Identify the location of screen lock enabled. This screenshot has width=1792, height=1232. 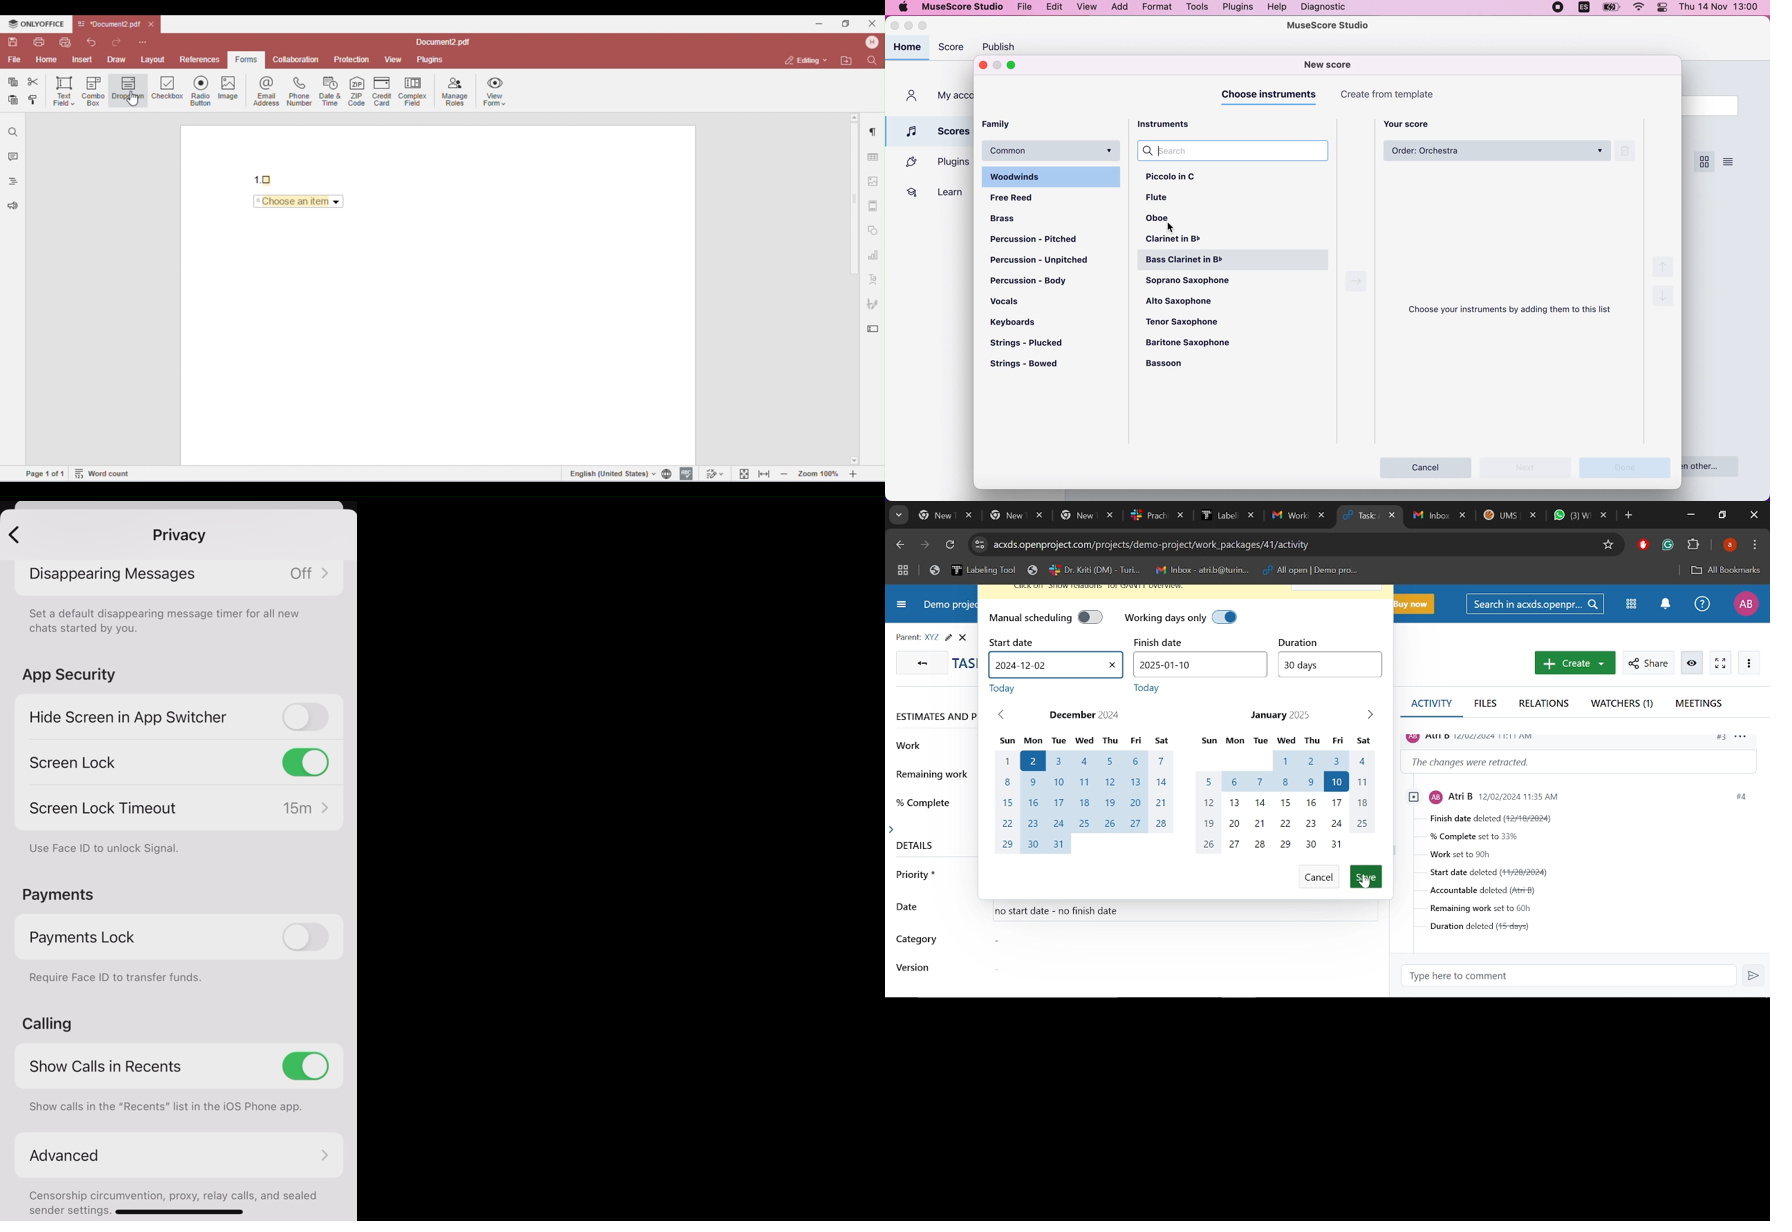
(180, 766).